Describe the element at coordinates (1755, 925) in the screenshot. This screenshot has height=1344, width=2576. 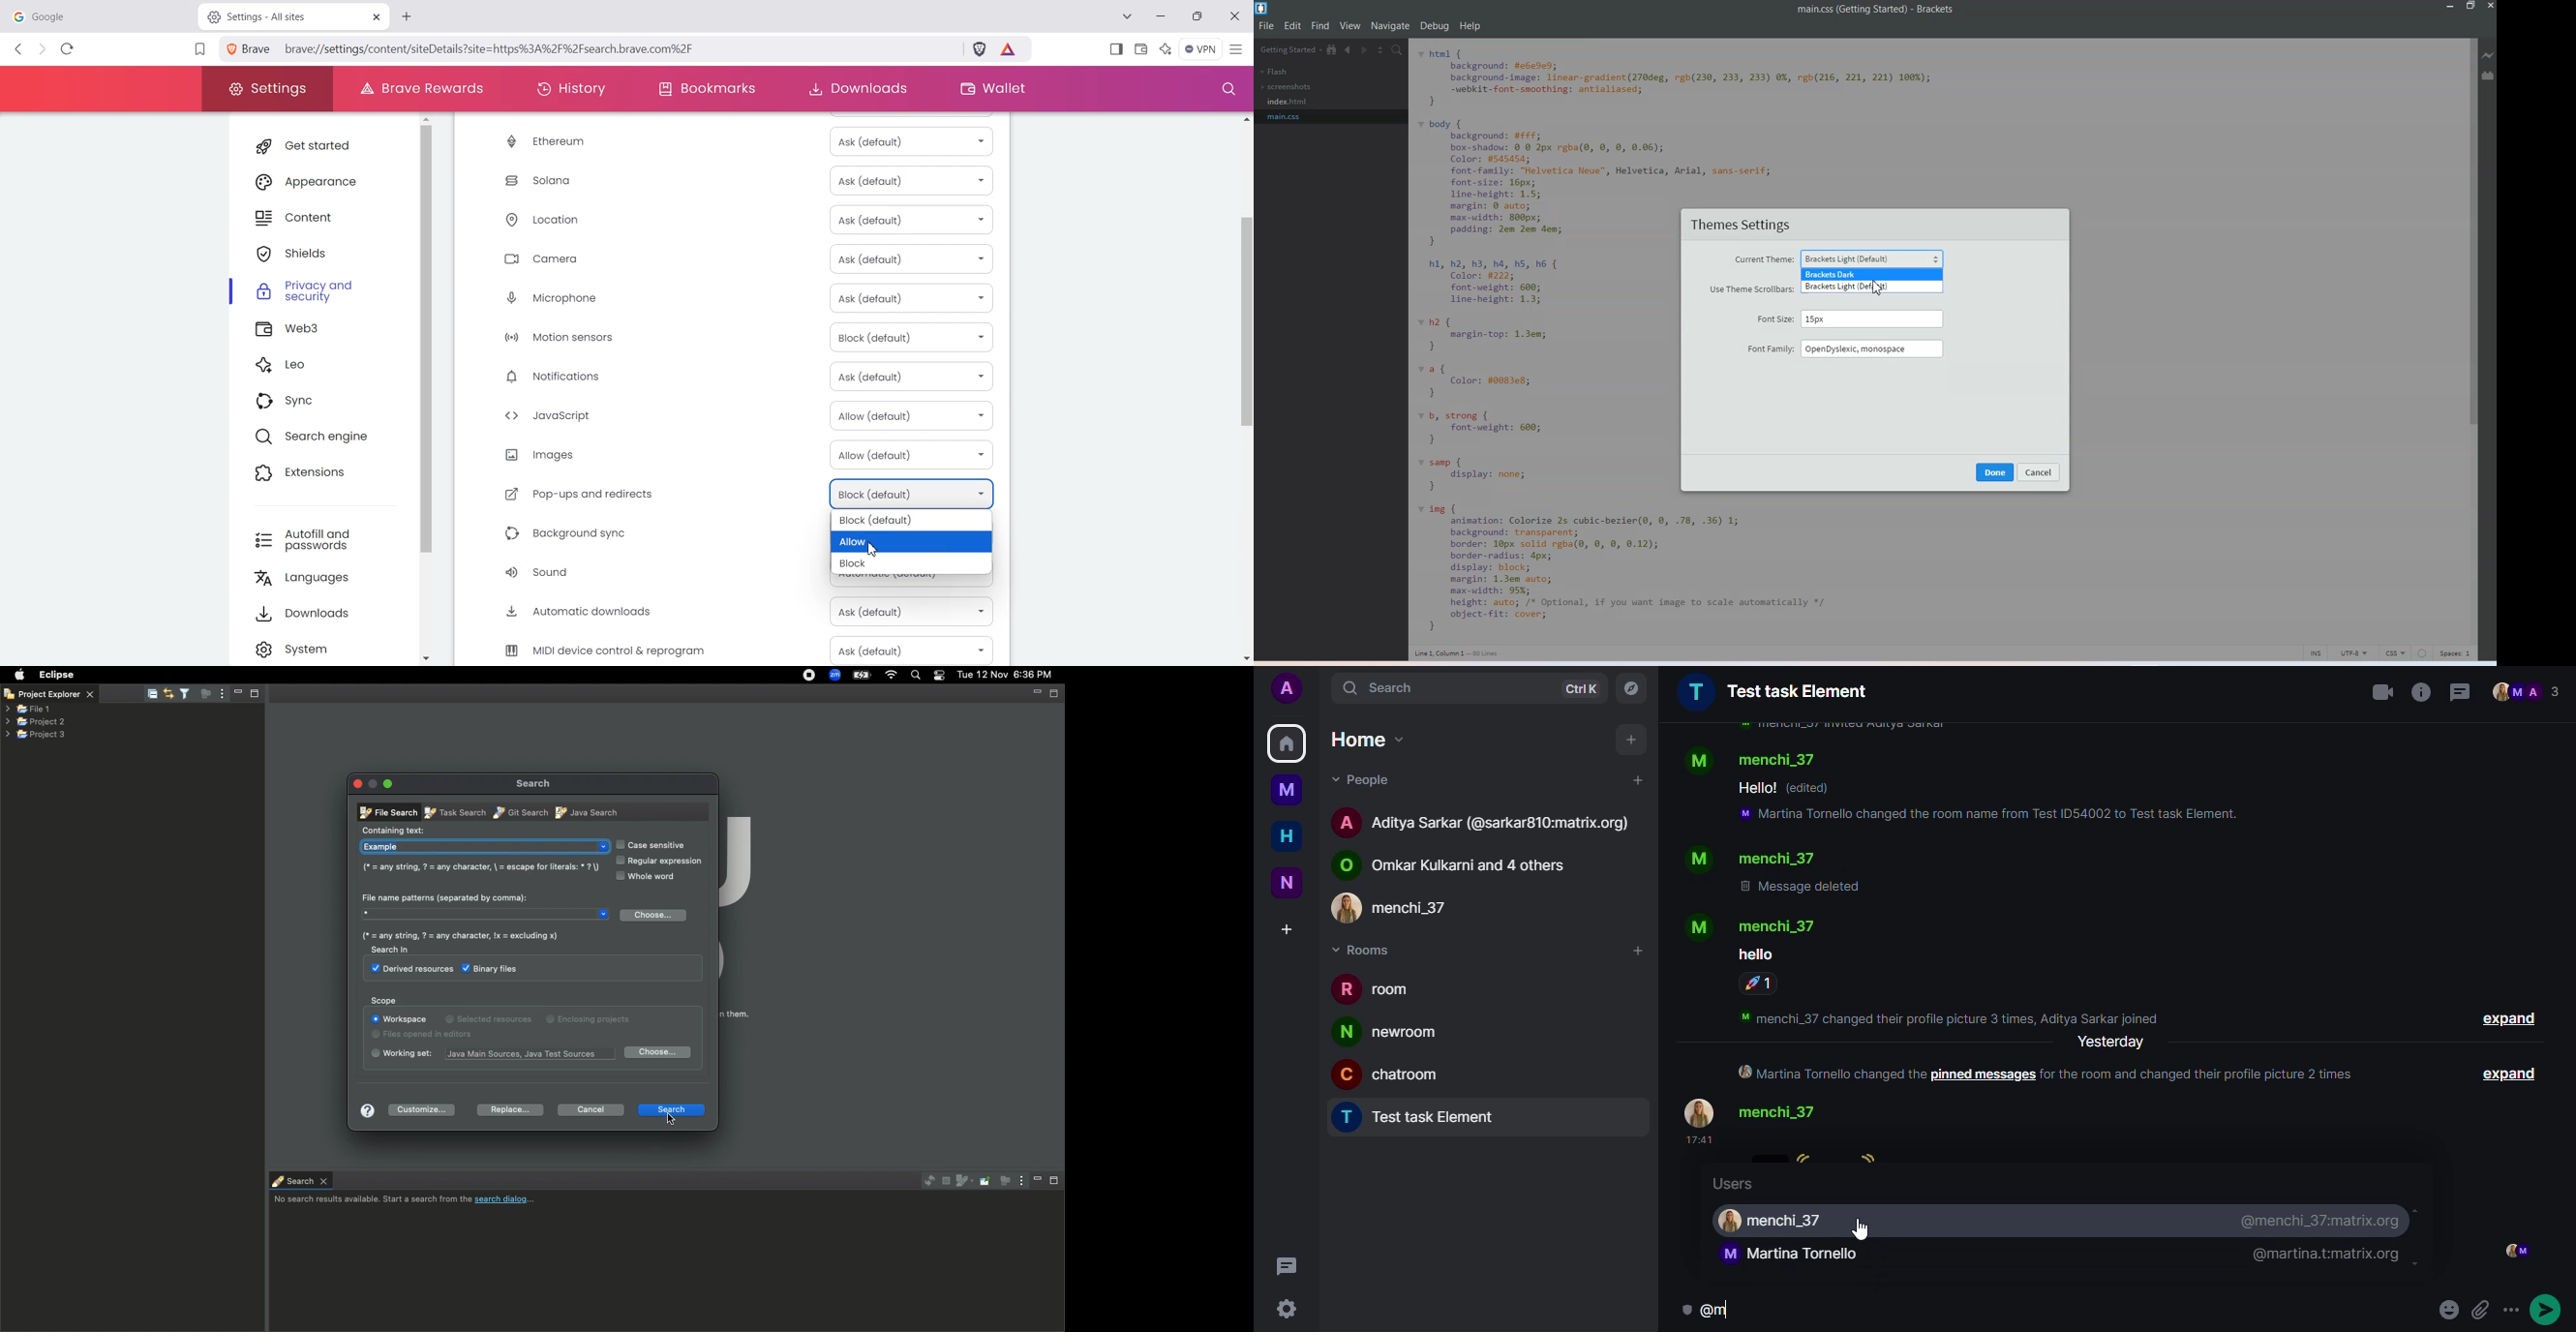
I see `contact` at that location.